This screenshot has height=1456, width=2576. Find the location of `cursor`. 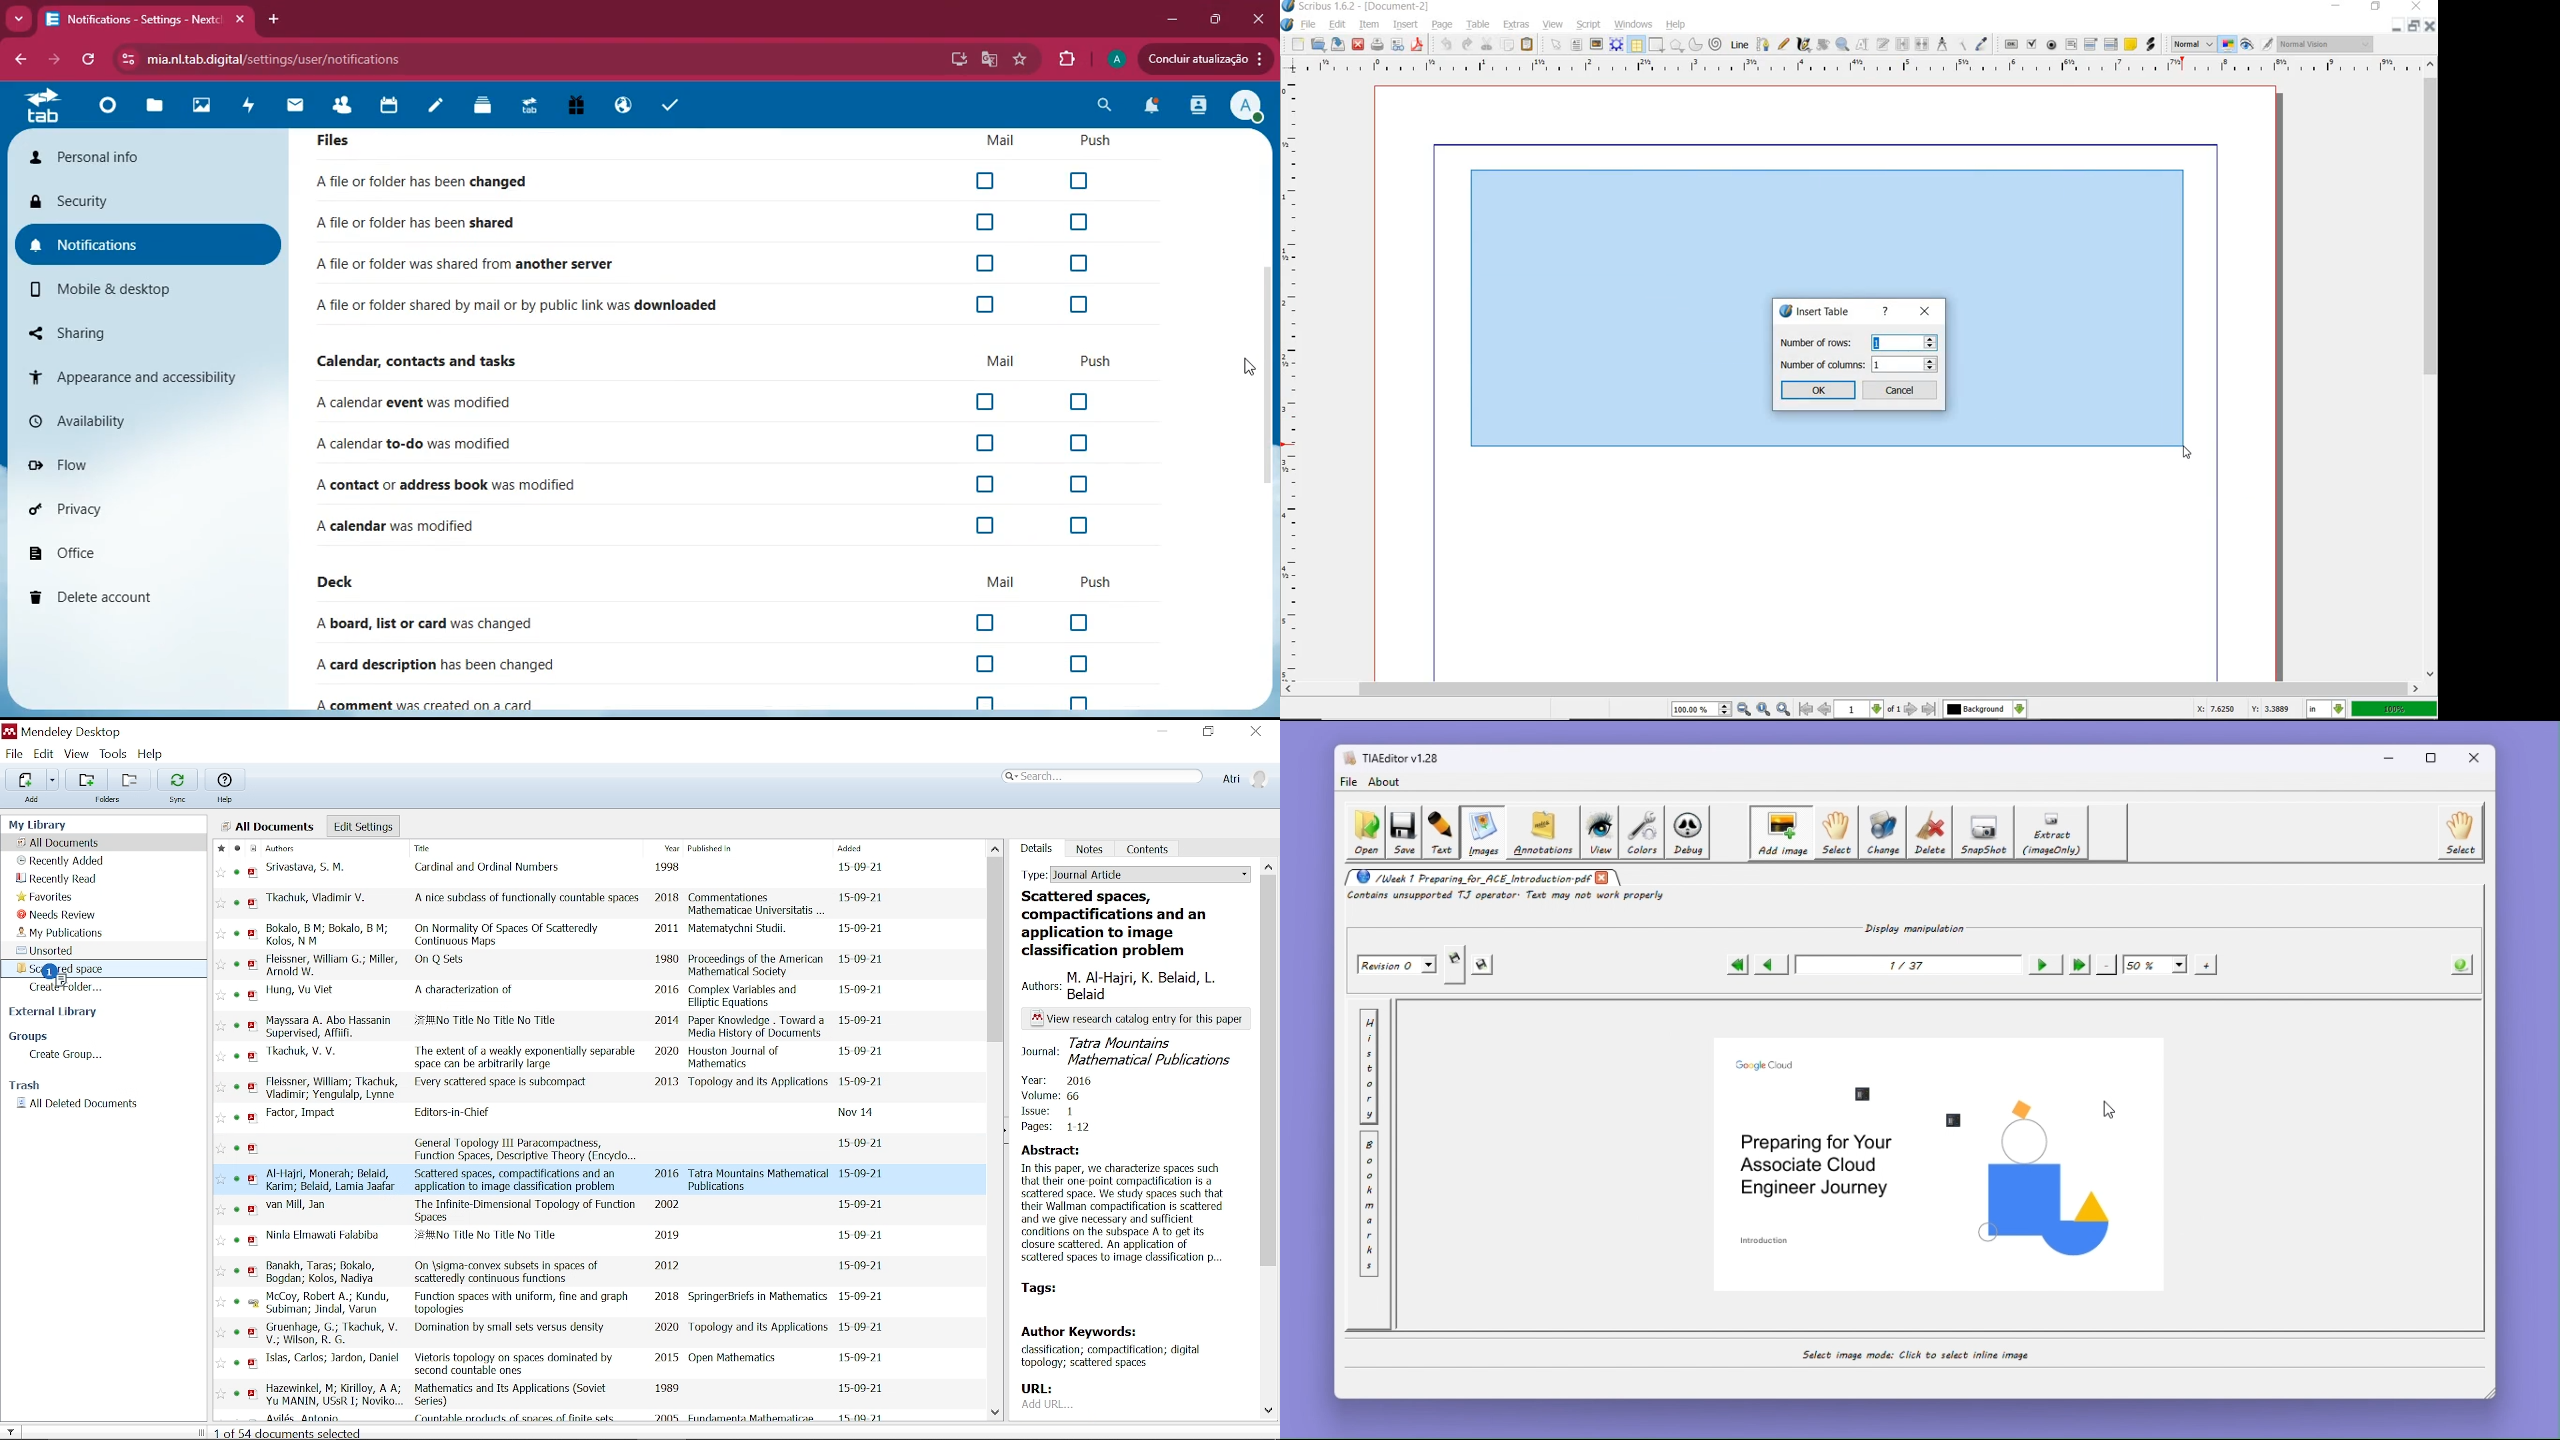

cursor is located at coordinates (1241, 368).